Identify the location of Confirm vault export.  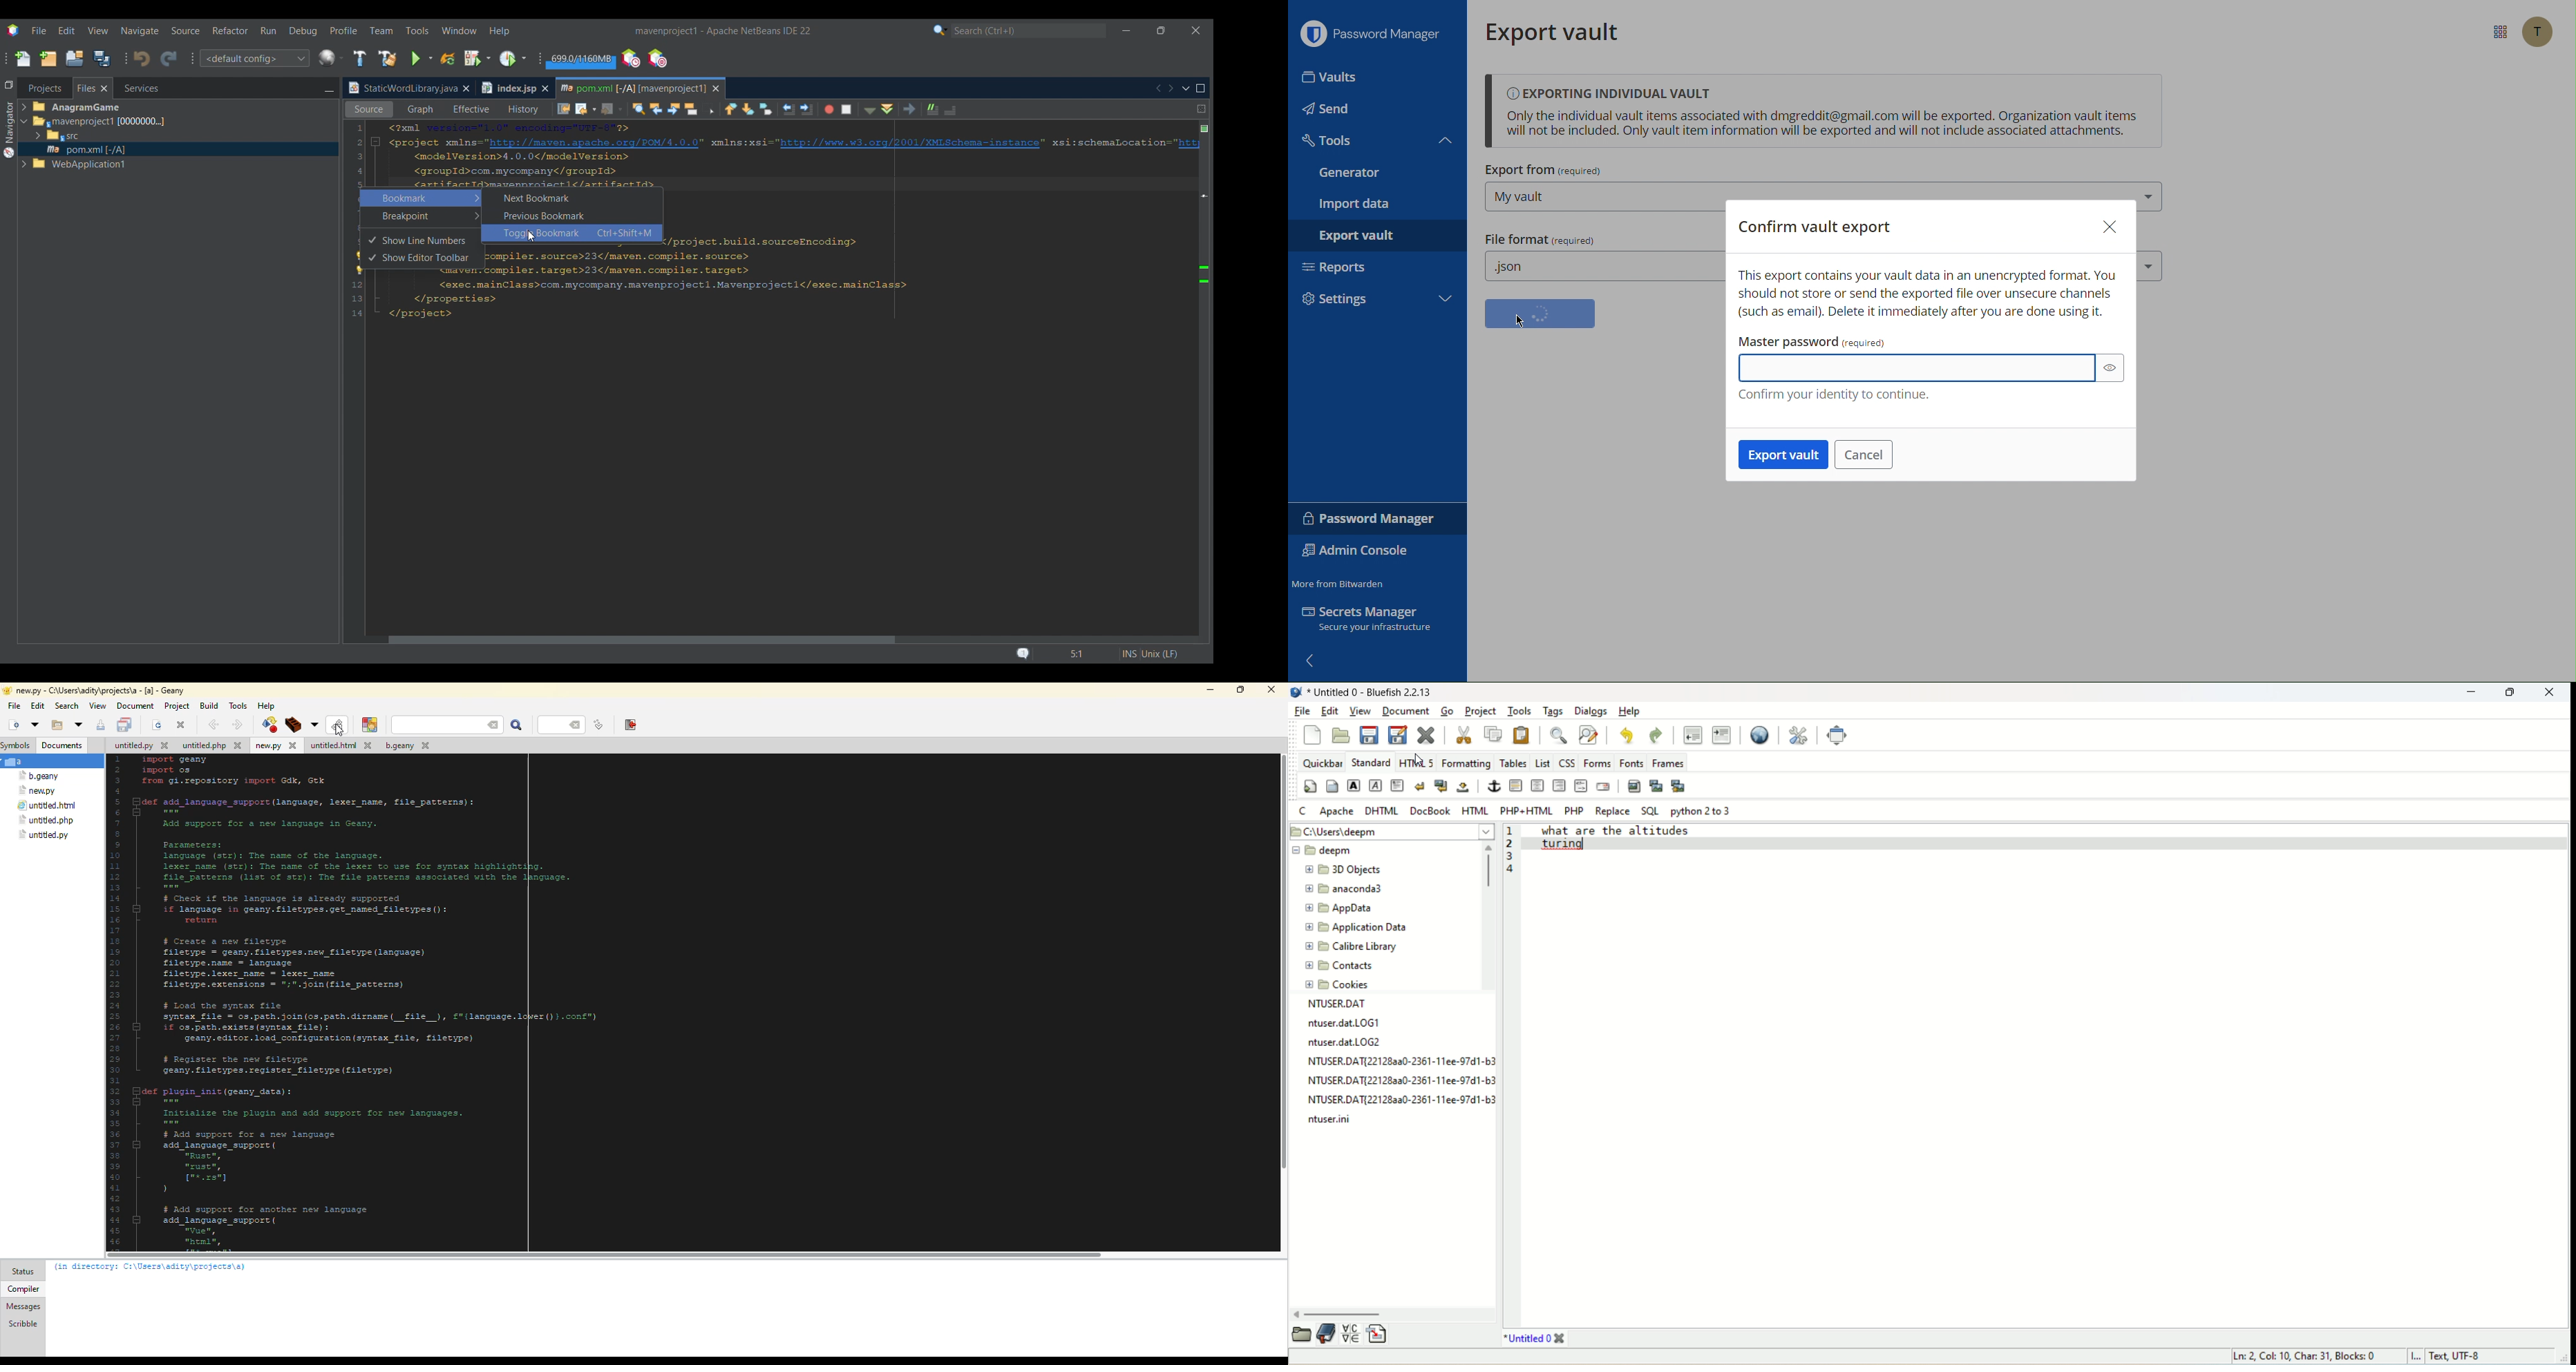
(1816, 222).